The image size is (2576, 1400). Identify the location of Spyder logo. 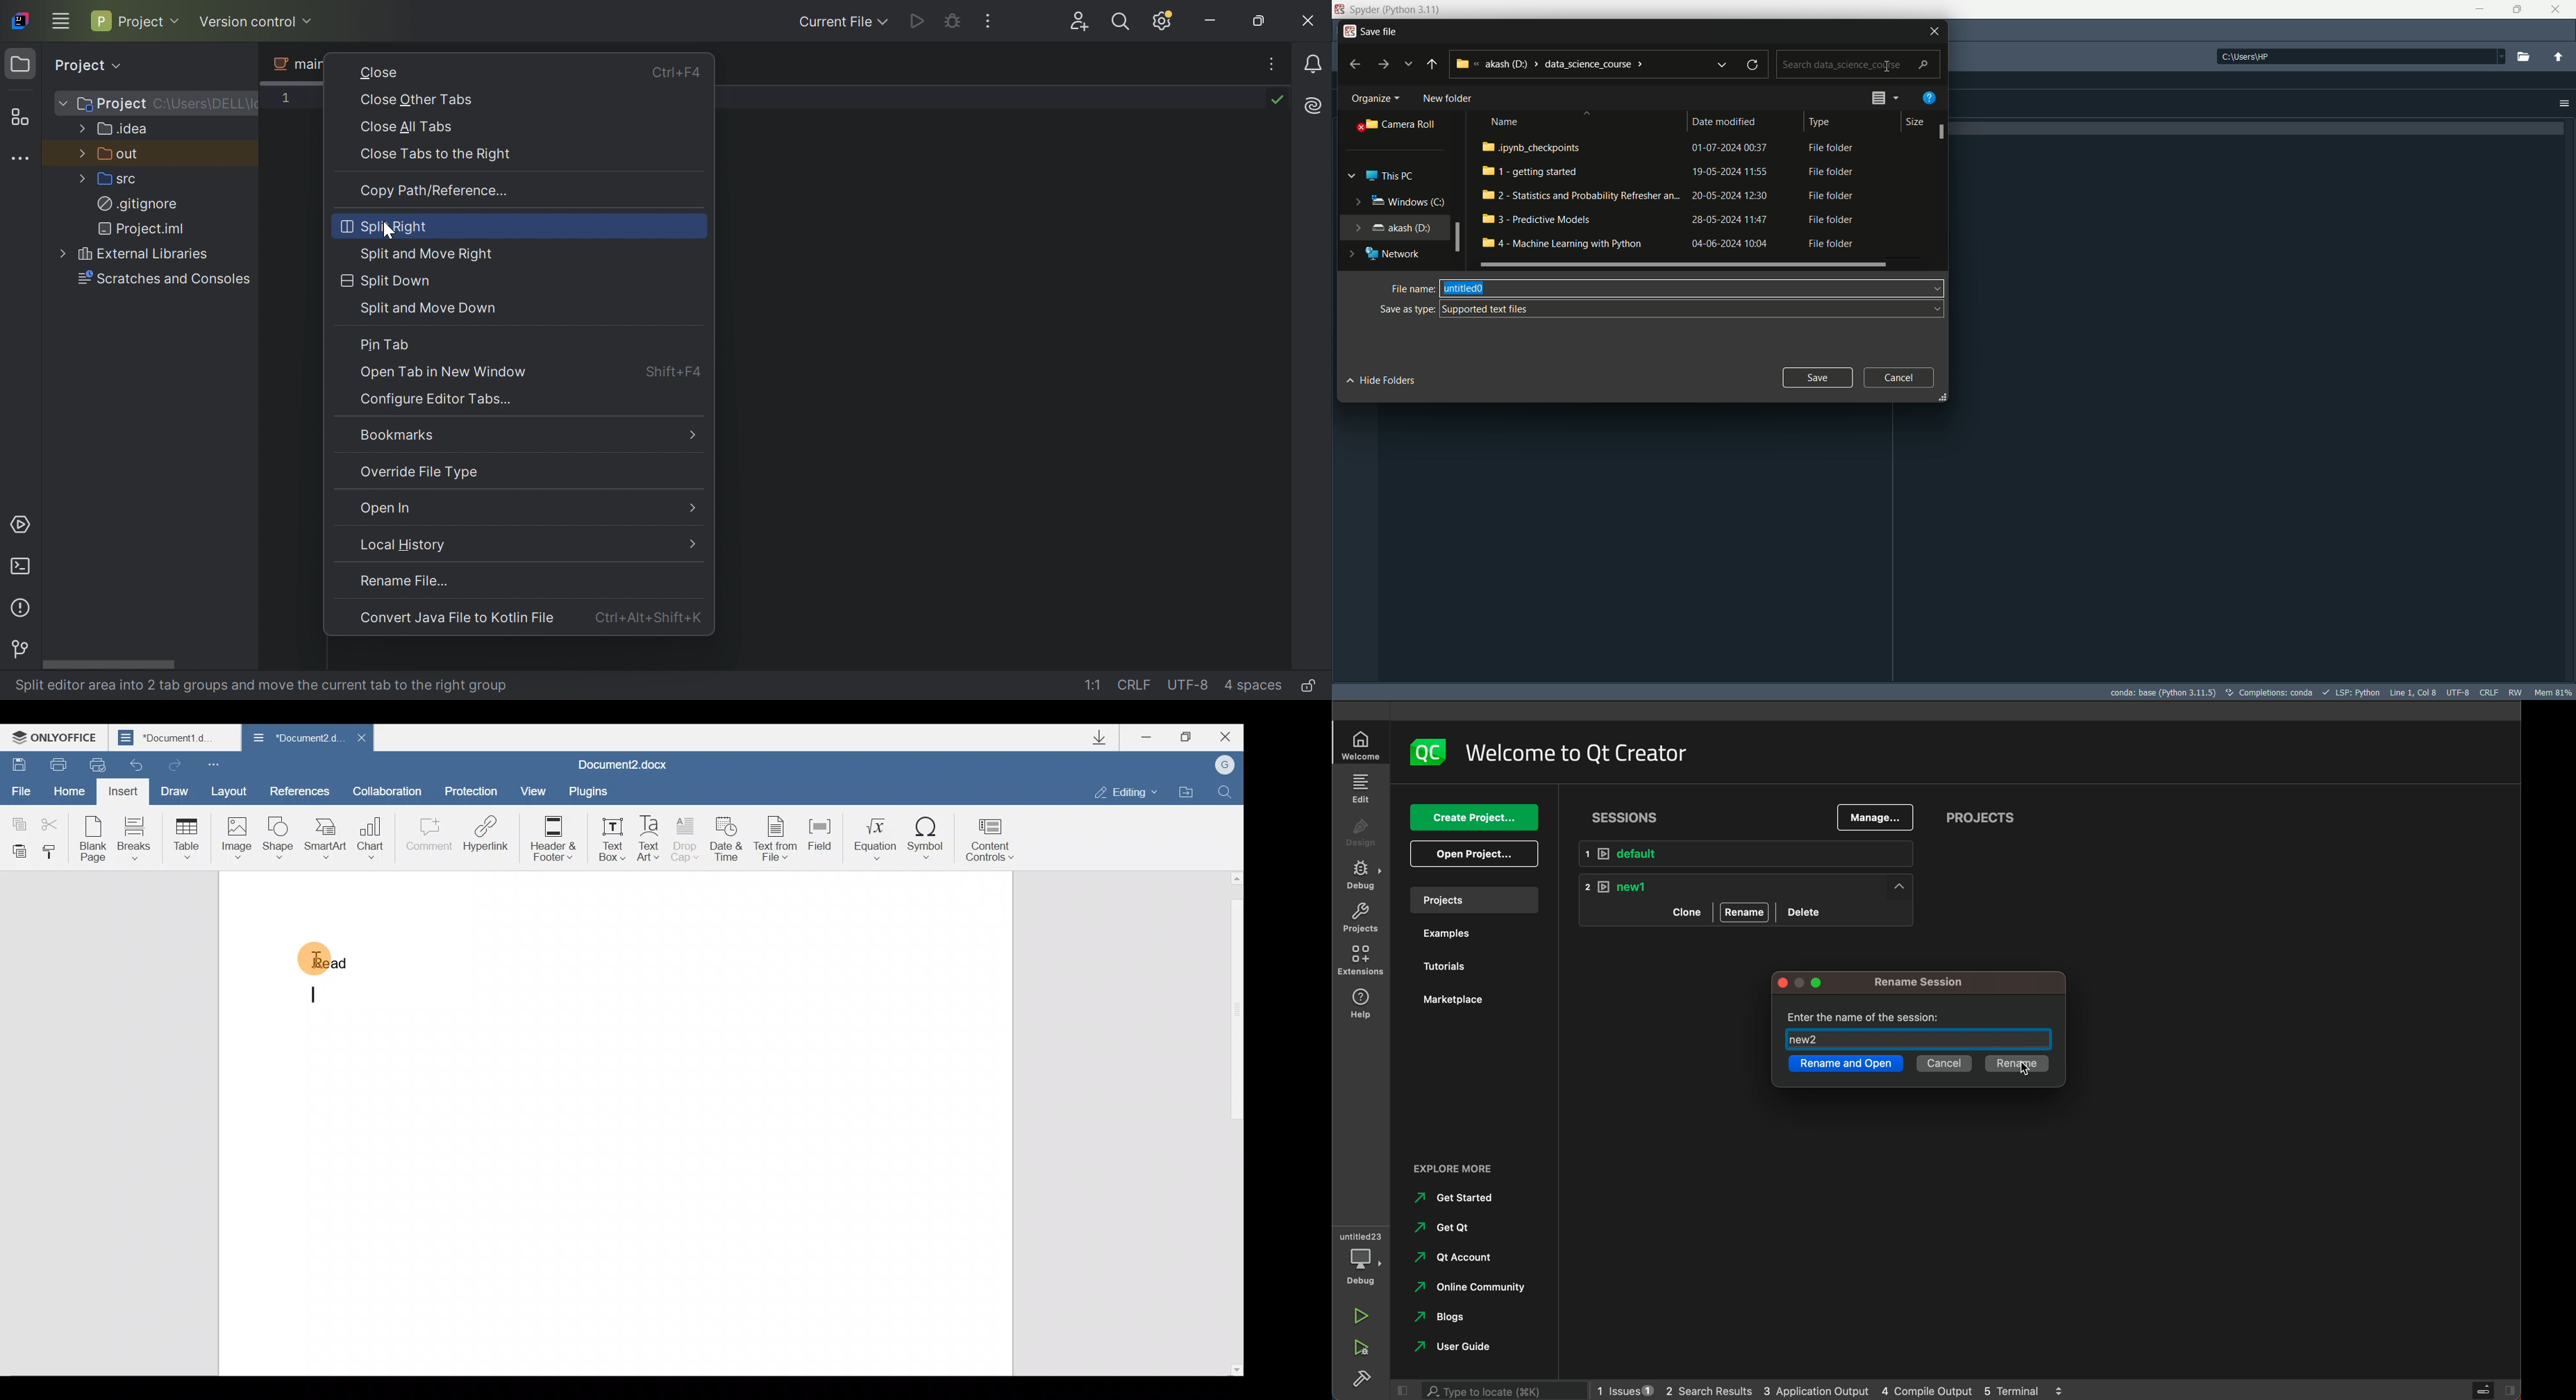
(1340, 9).